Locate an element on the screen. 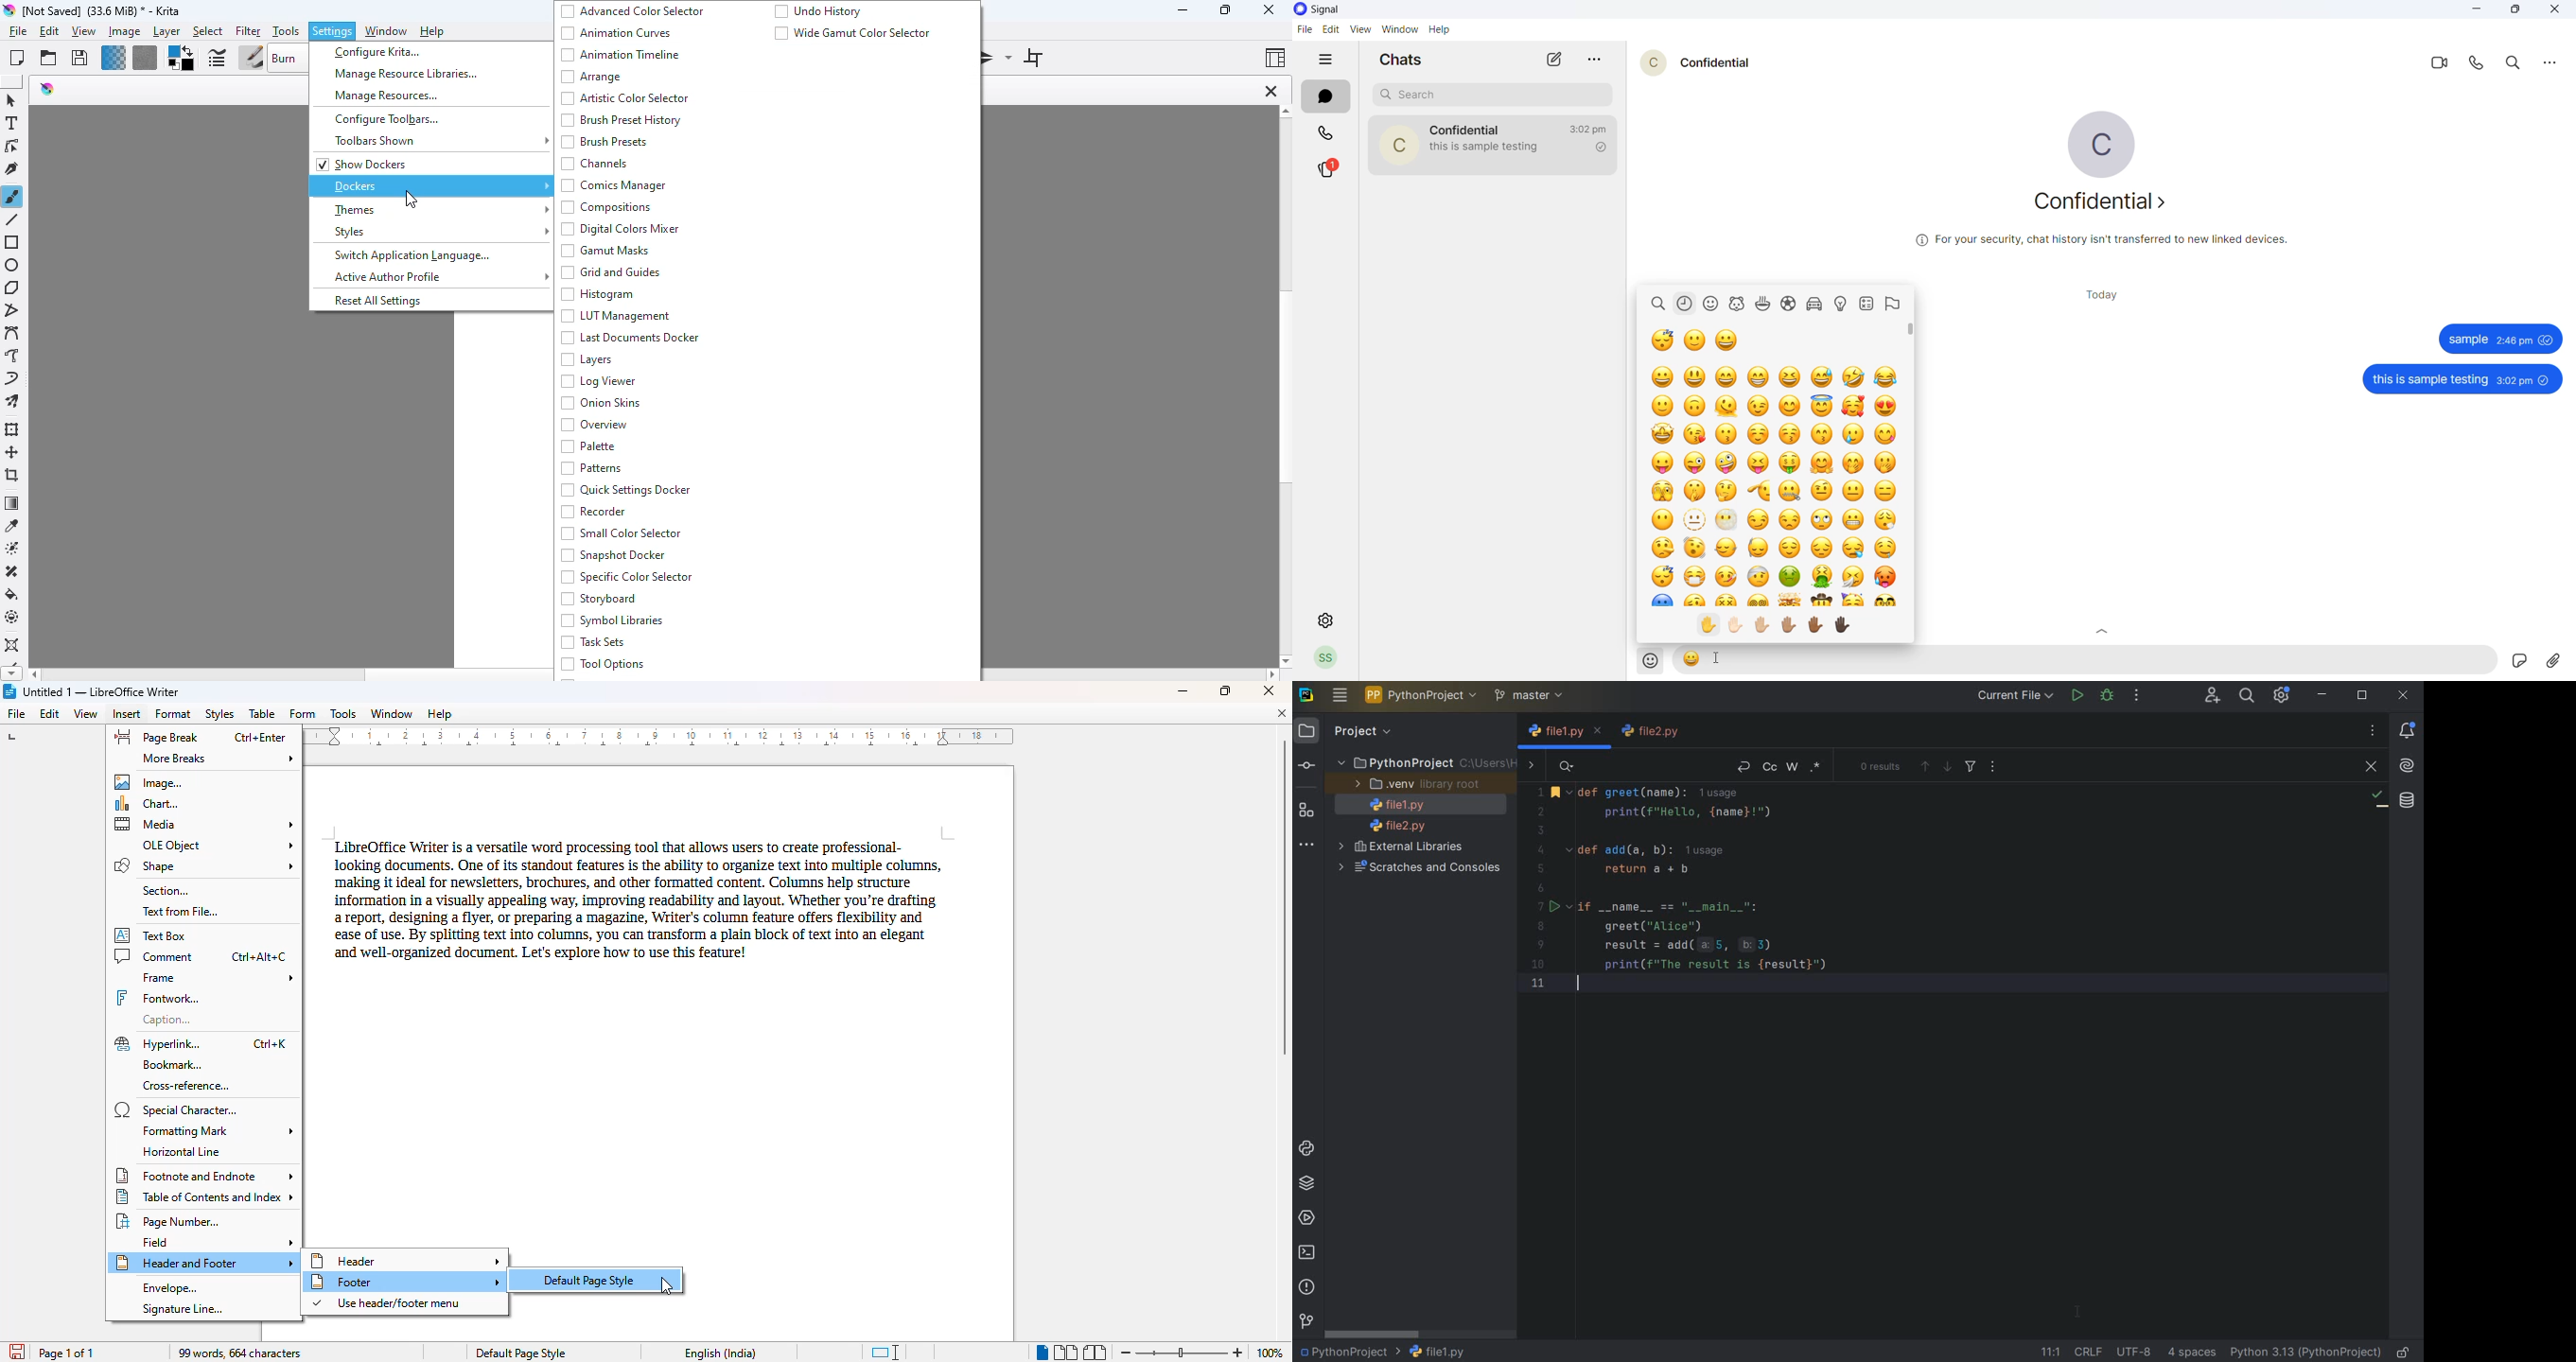  formatting mark is located at coordinates (216, 1131).